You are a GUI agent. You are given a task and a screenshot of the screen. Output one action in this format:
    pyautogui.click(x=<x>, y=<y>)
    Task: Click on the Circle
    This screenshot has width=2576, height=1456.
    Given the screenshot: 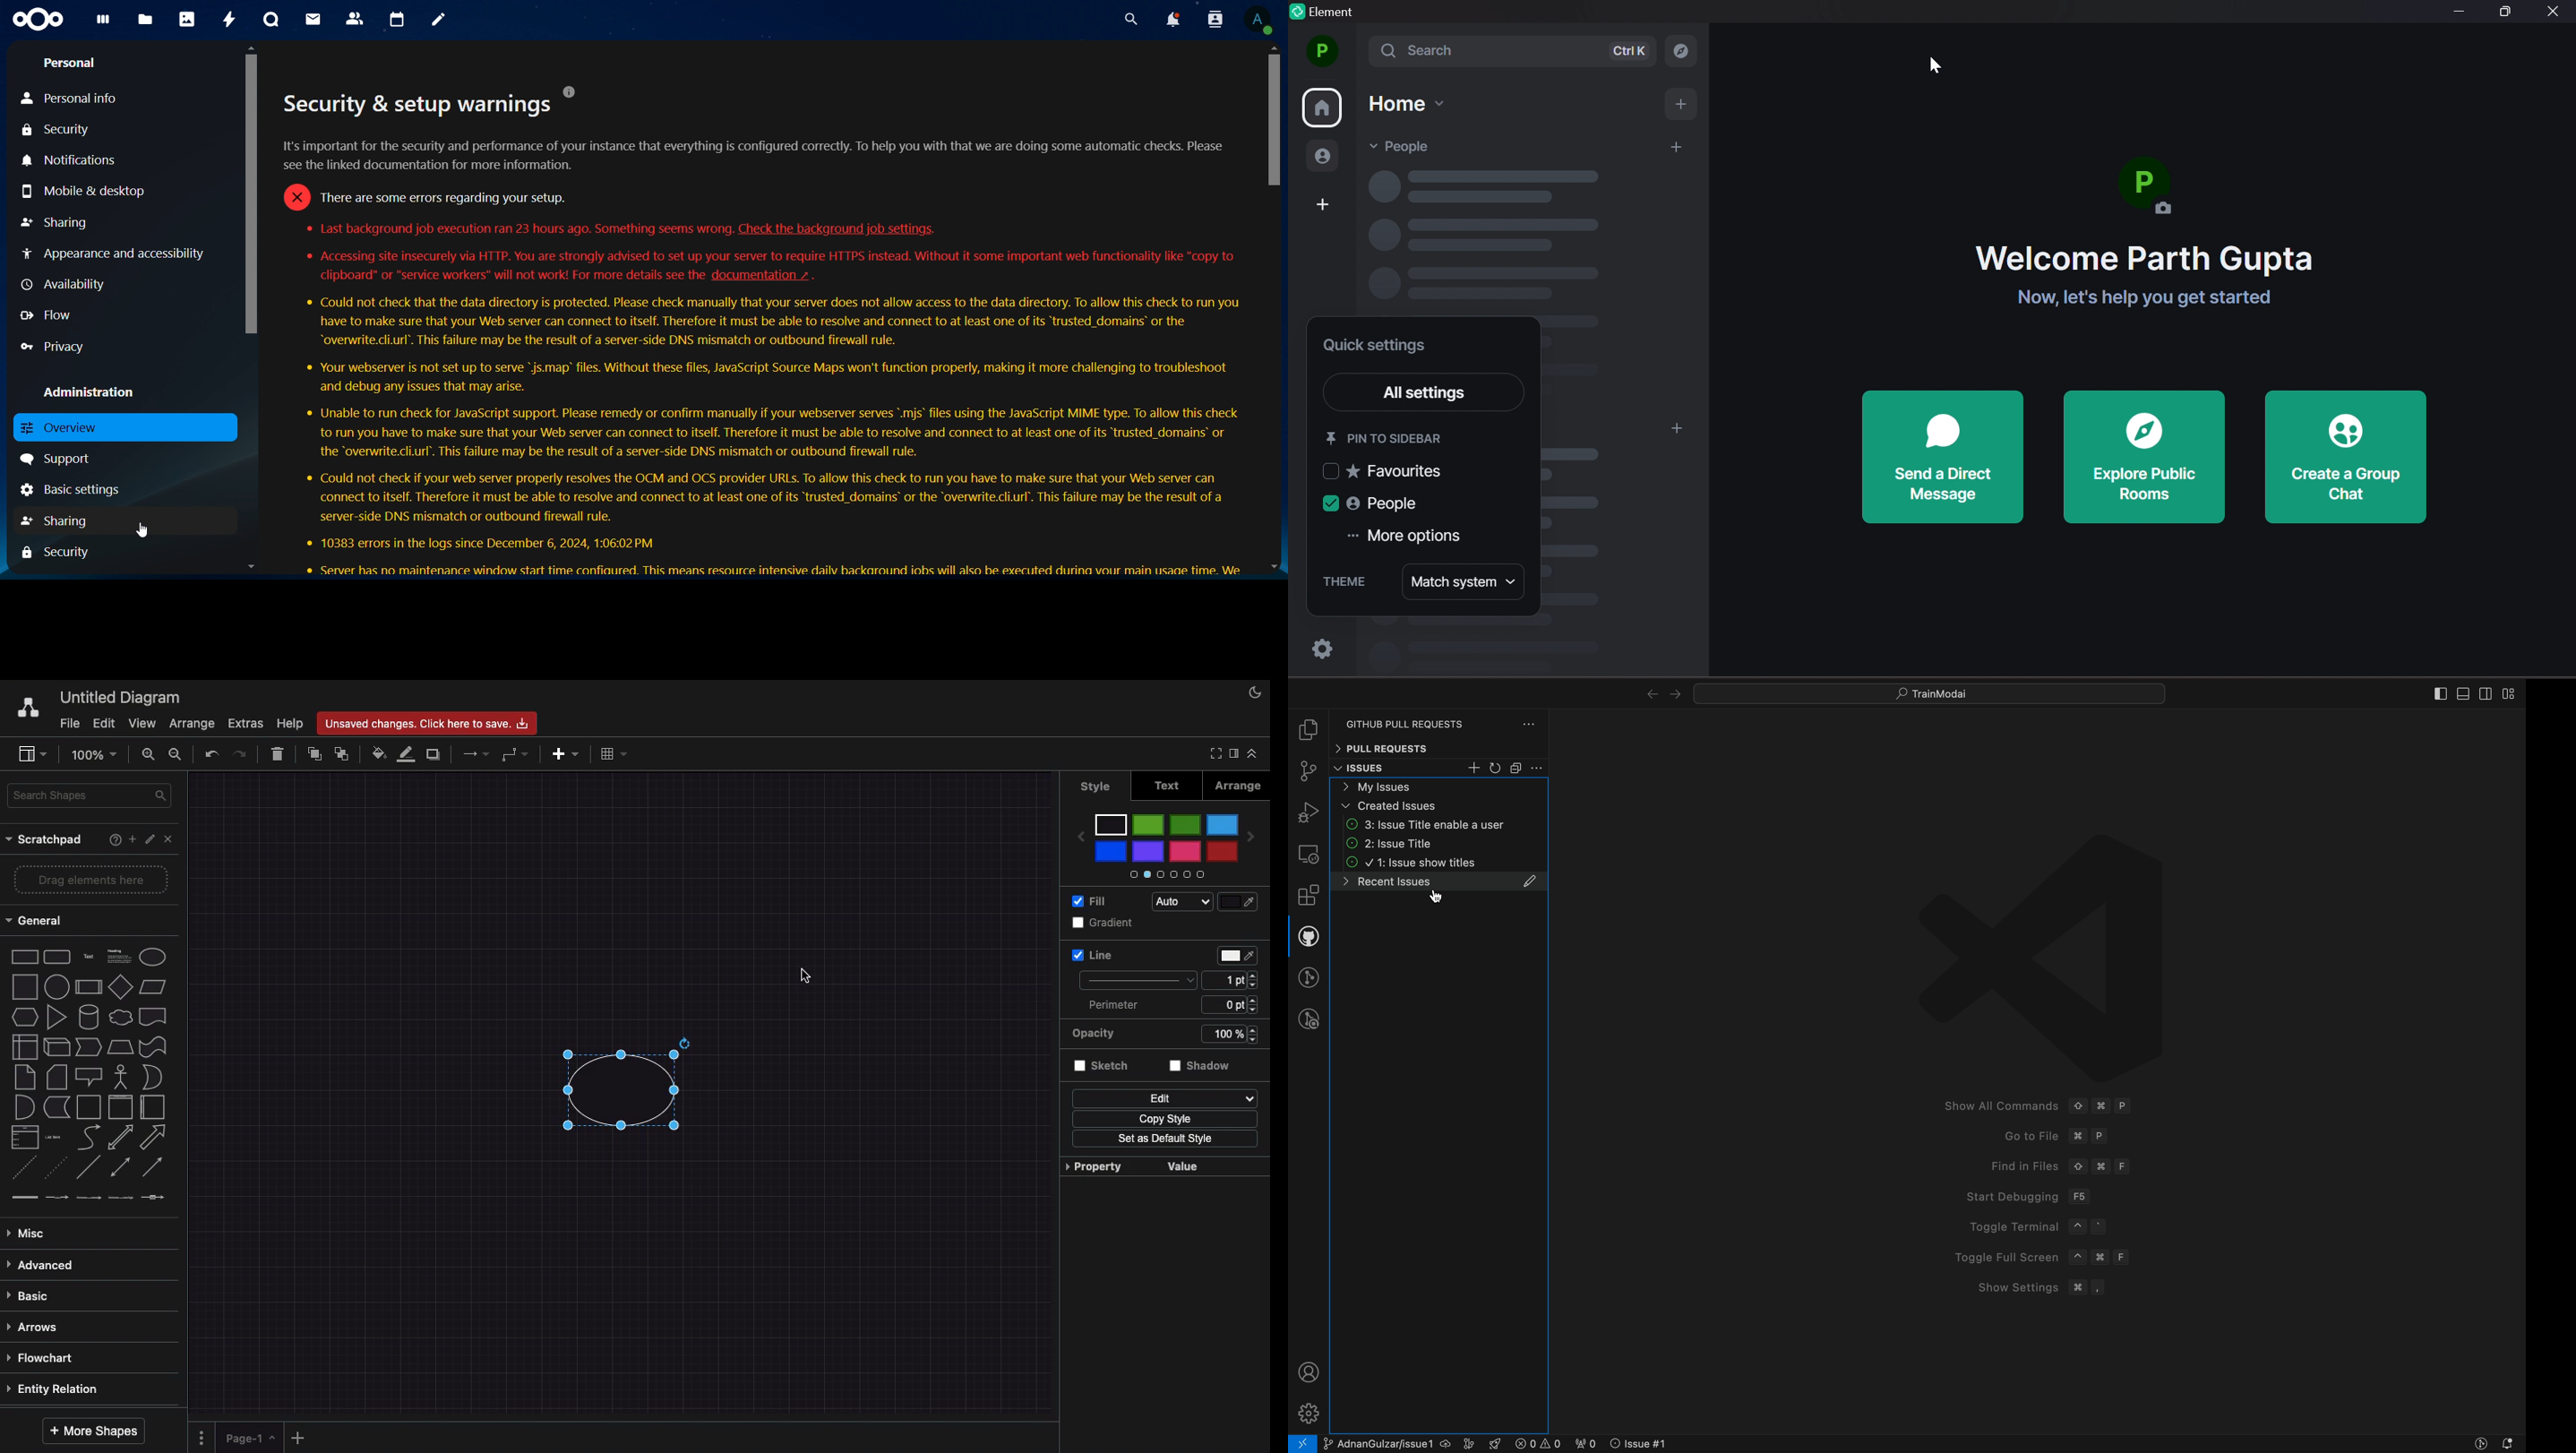 What is the action you would take?
    pyautogui.click(x=57, y=985)
    